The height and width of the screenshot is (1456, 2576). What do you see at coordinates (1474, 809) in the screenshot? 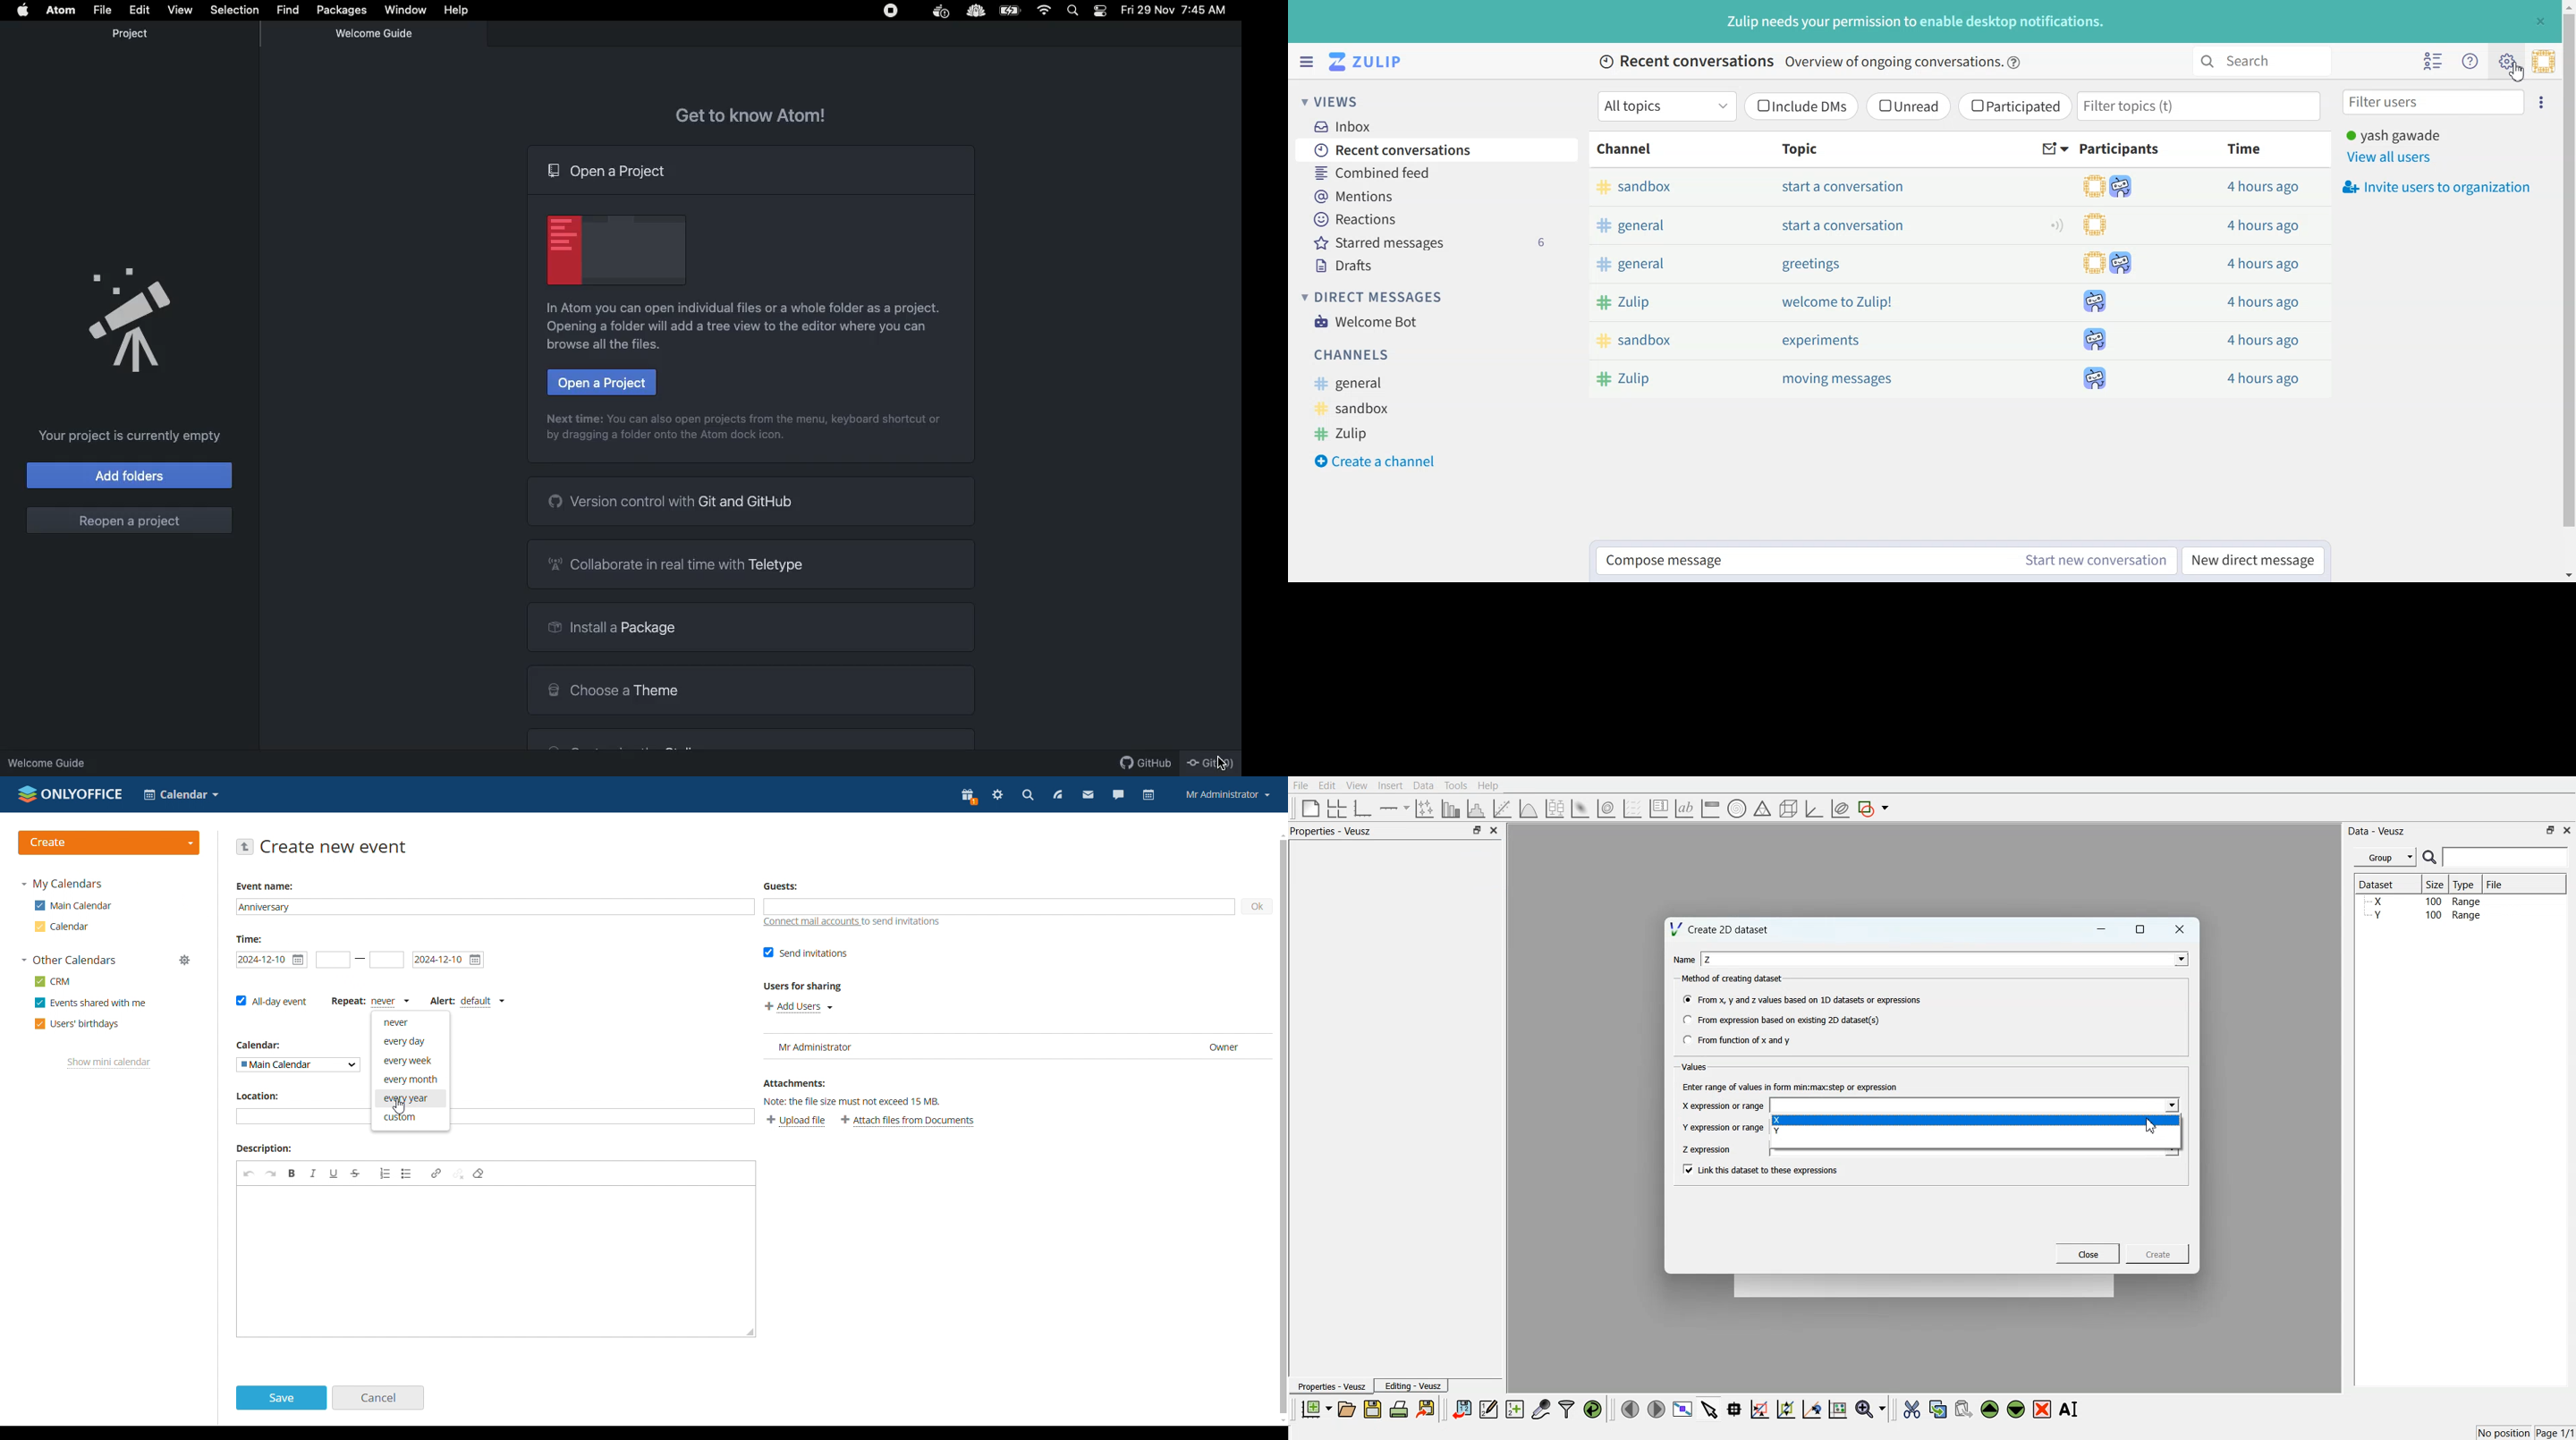
I see `Histogram of dataset` at bounding box center [1474, 809].